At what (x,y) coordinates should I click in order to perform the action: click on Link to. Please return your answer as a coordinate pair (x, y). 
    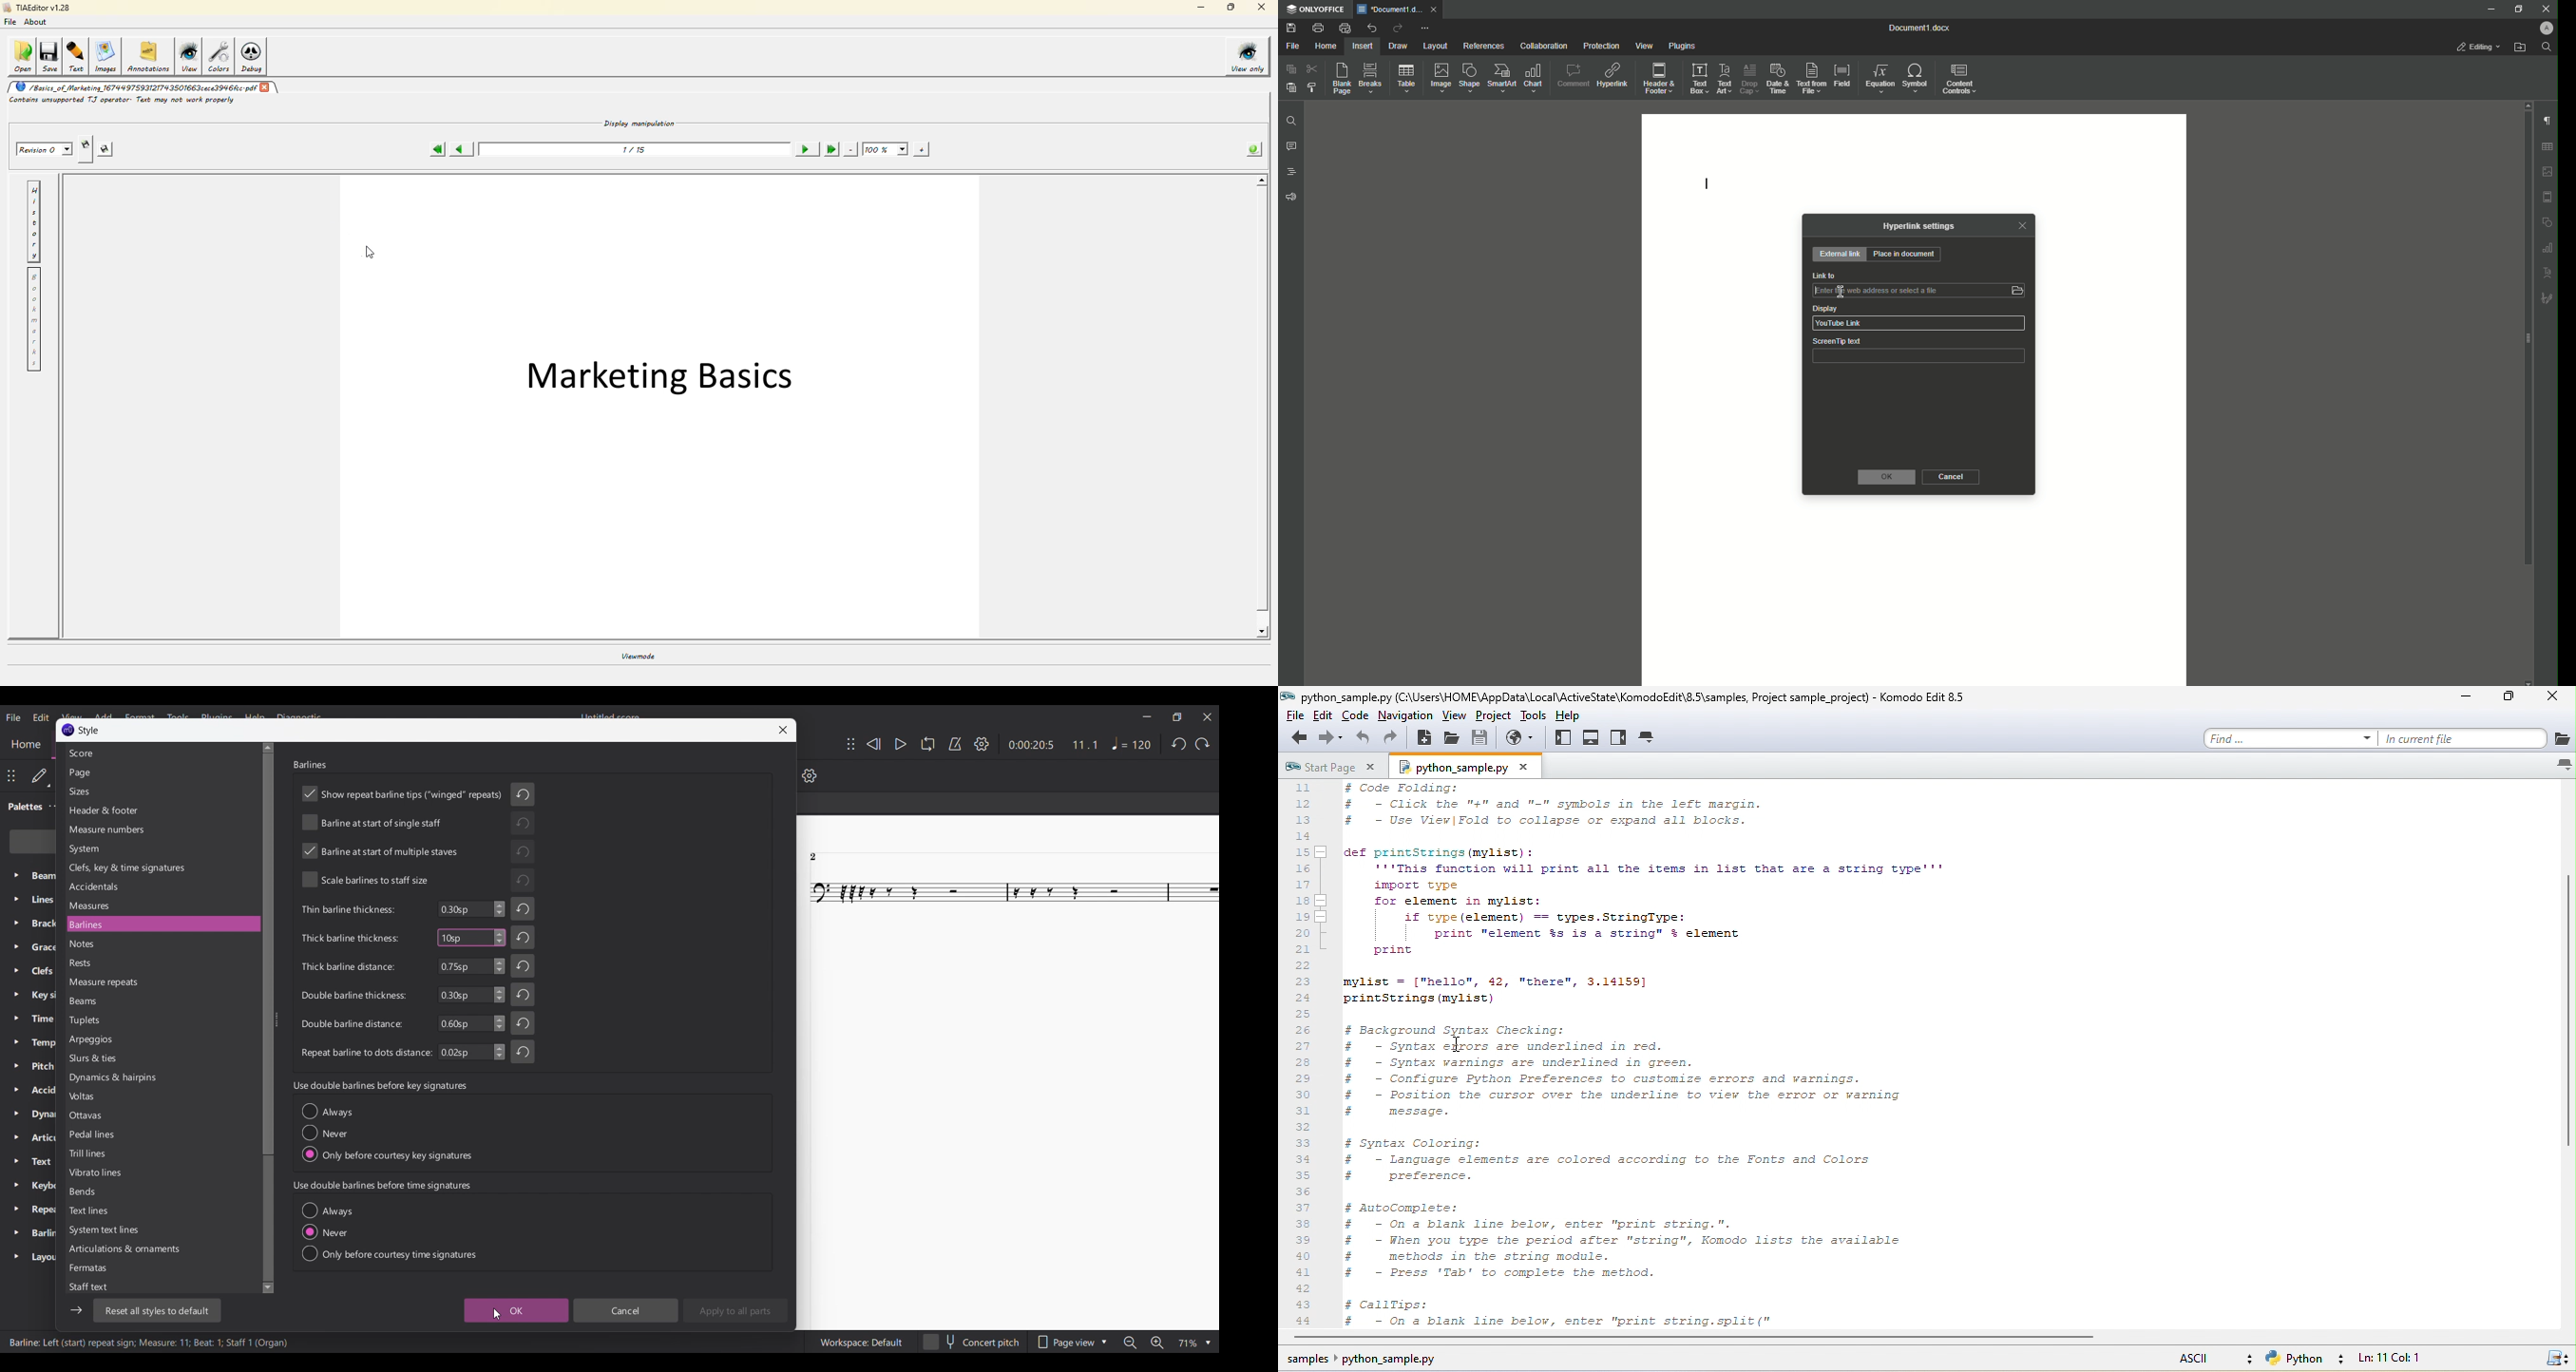
    Looking at the image, I should click on (1824, 275).